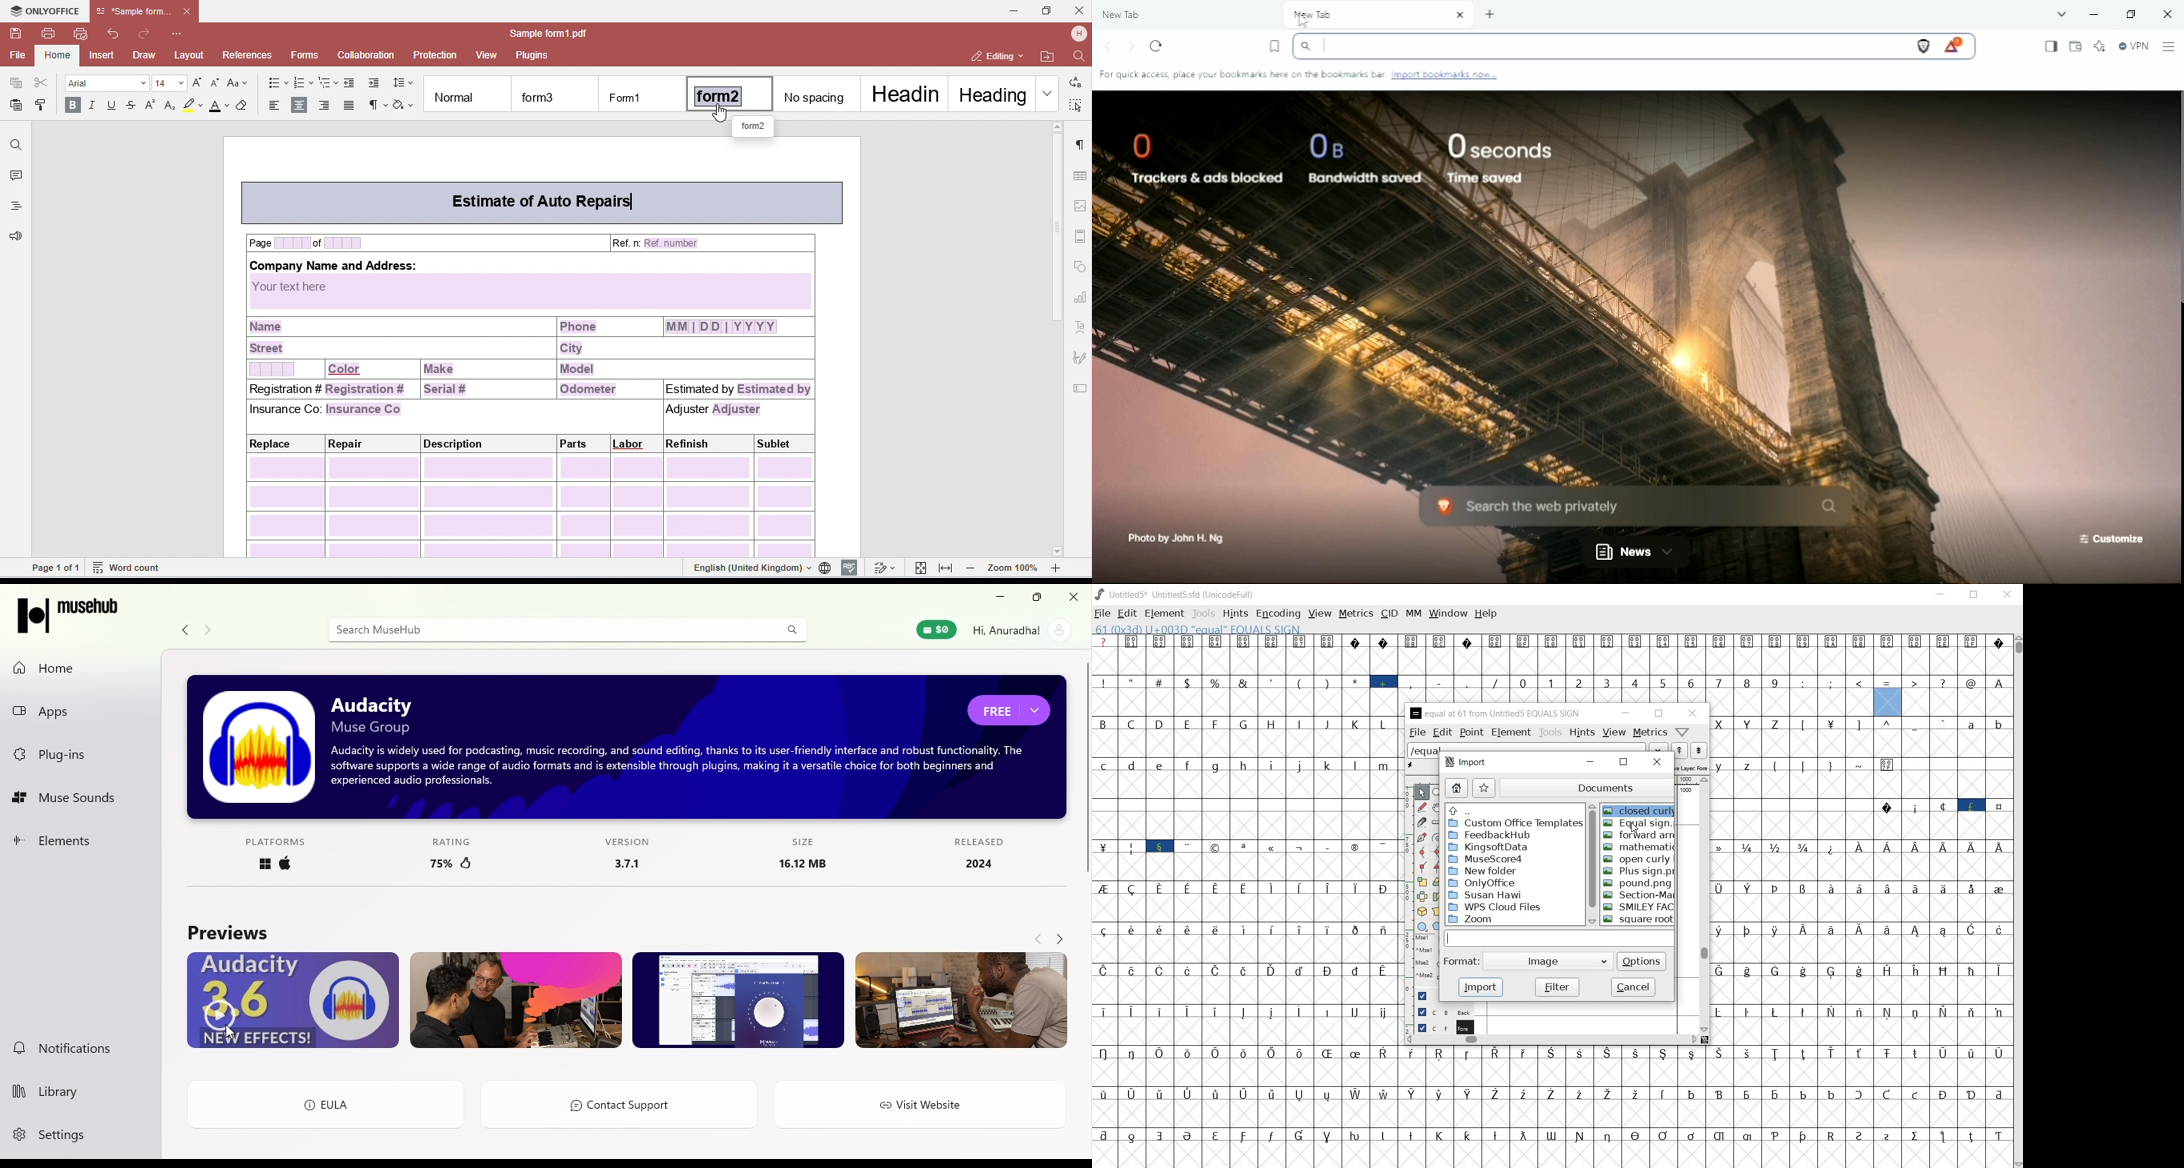 This screenshot has height=1176, width=2184. Describe the element at coordinates (1437, 897) in the screenshot. I see `skew the selection` at that location.